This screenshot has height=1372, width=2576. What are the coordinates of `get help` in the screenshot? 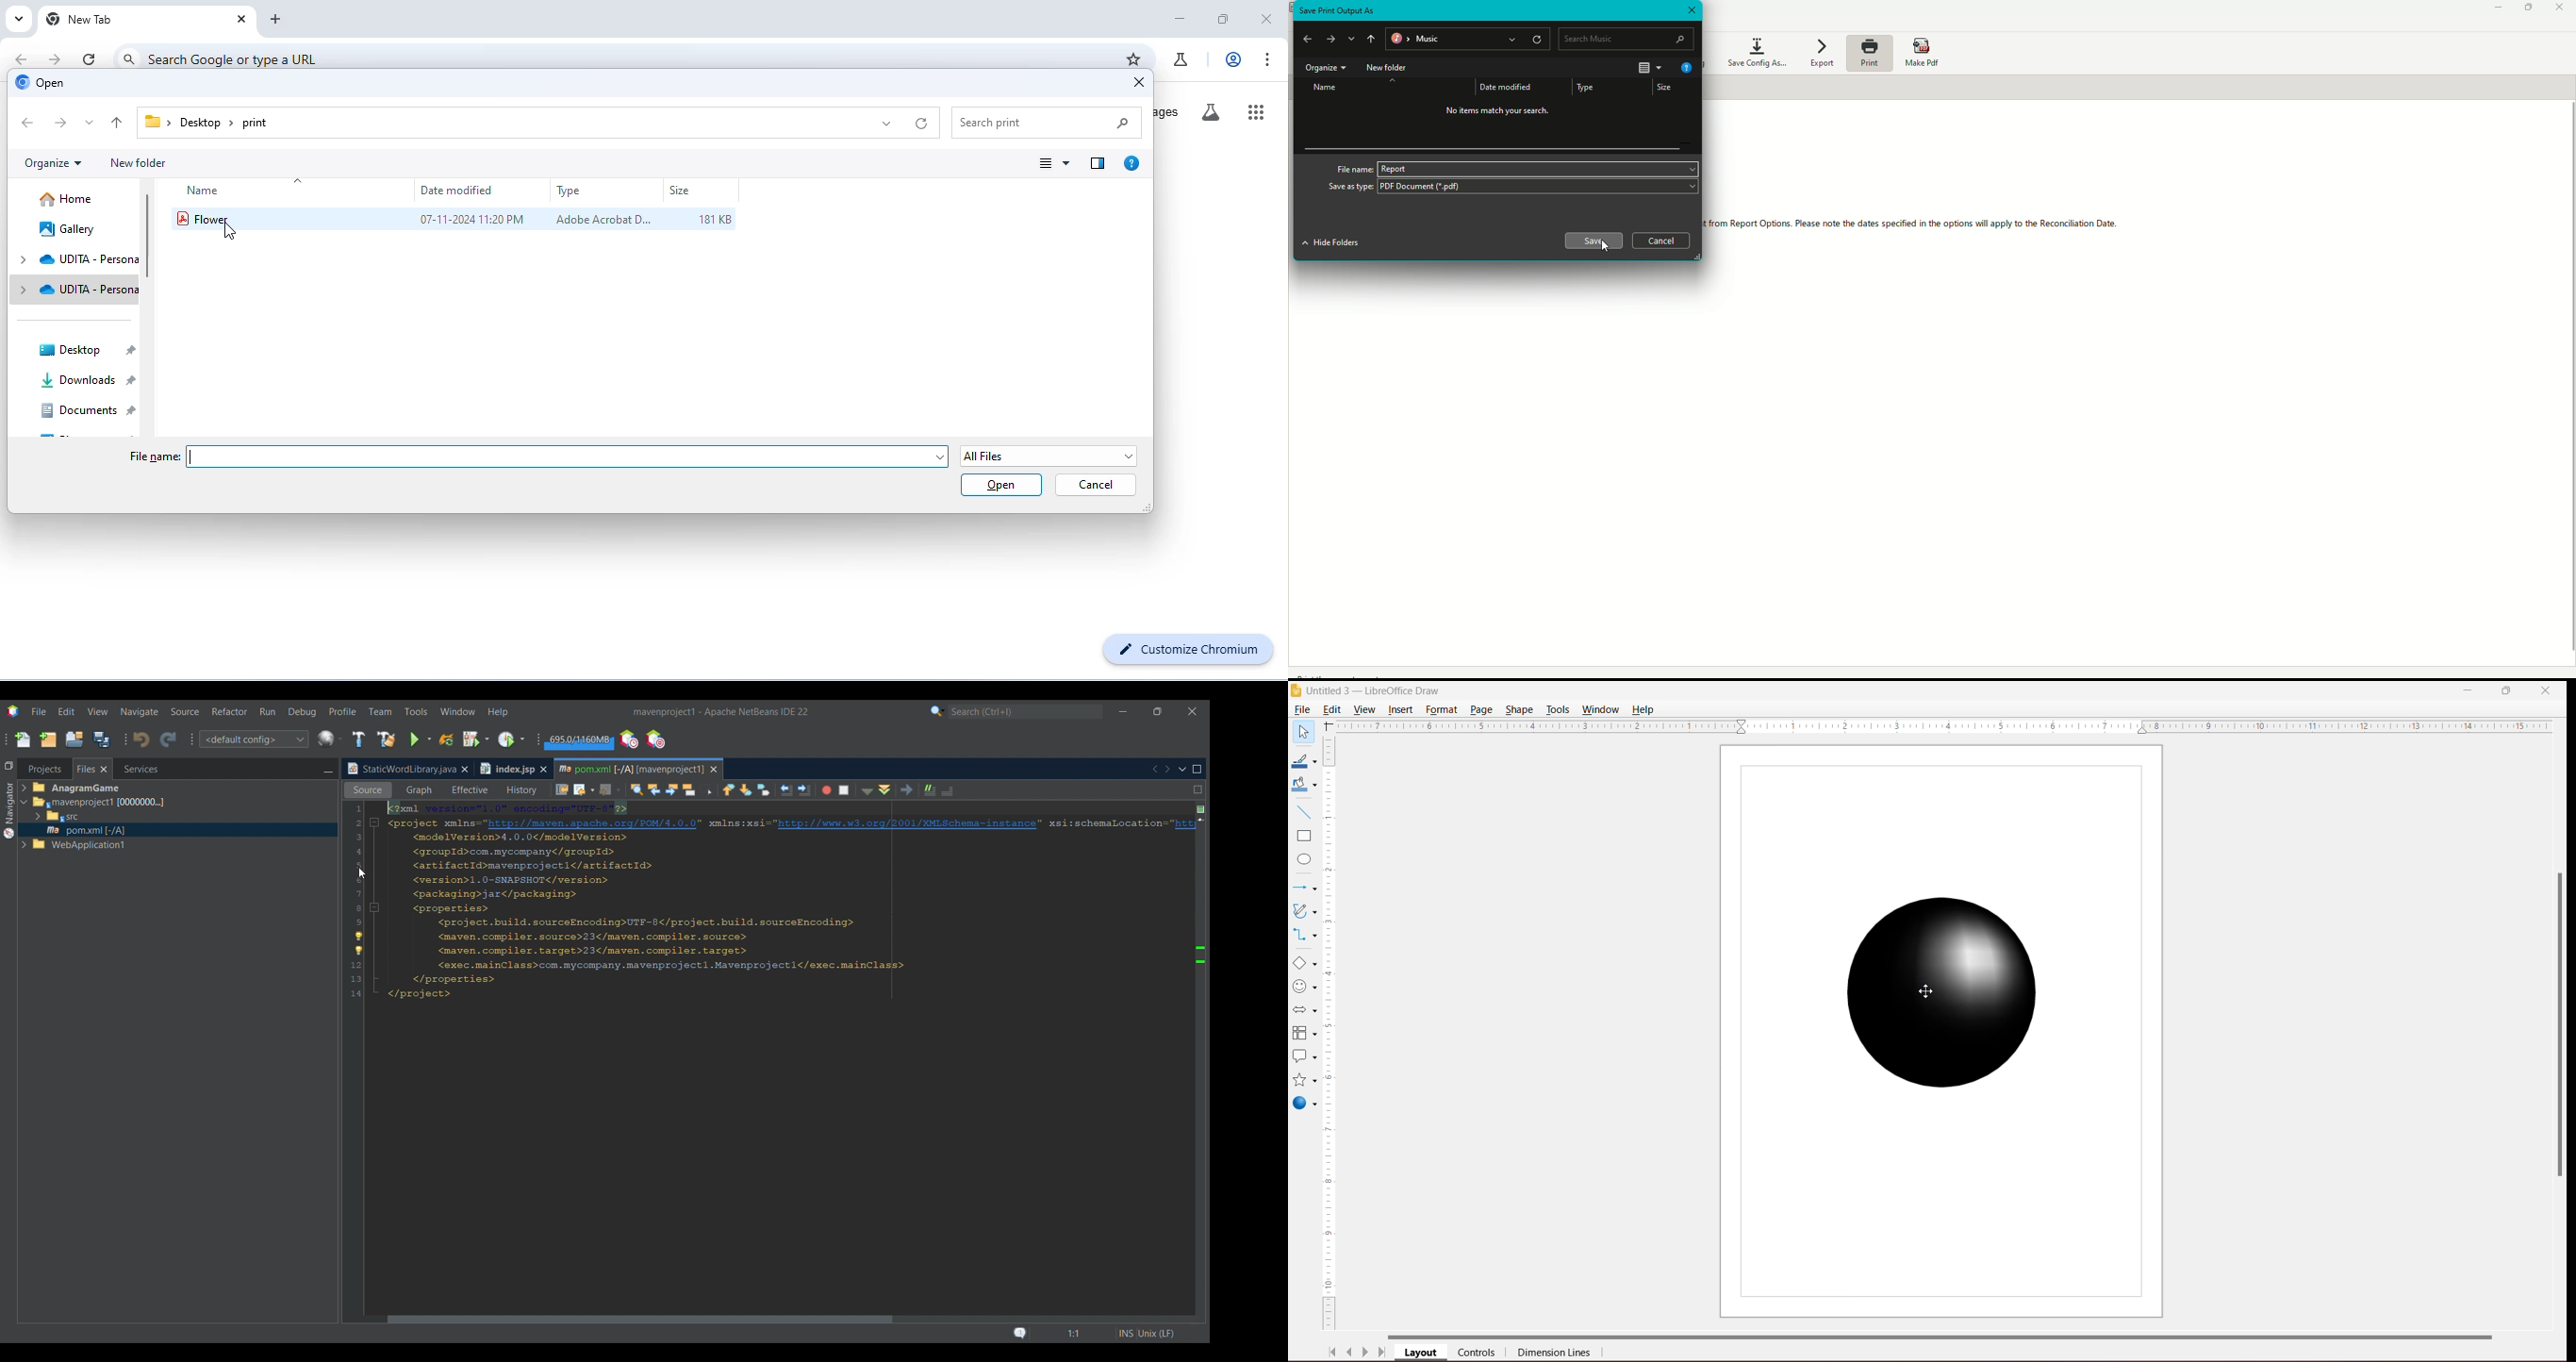 It's located at (1132, 163).